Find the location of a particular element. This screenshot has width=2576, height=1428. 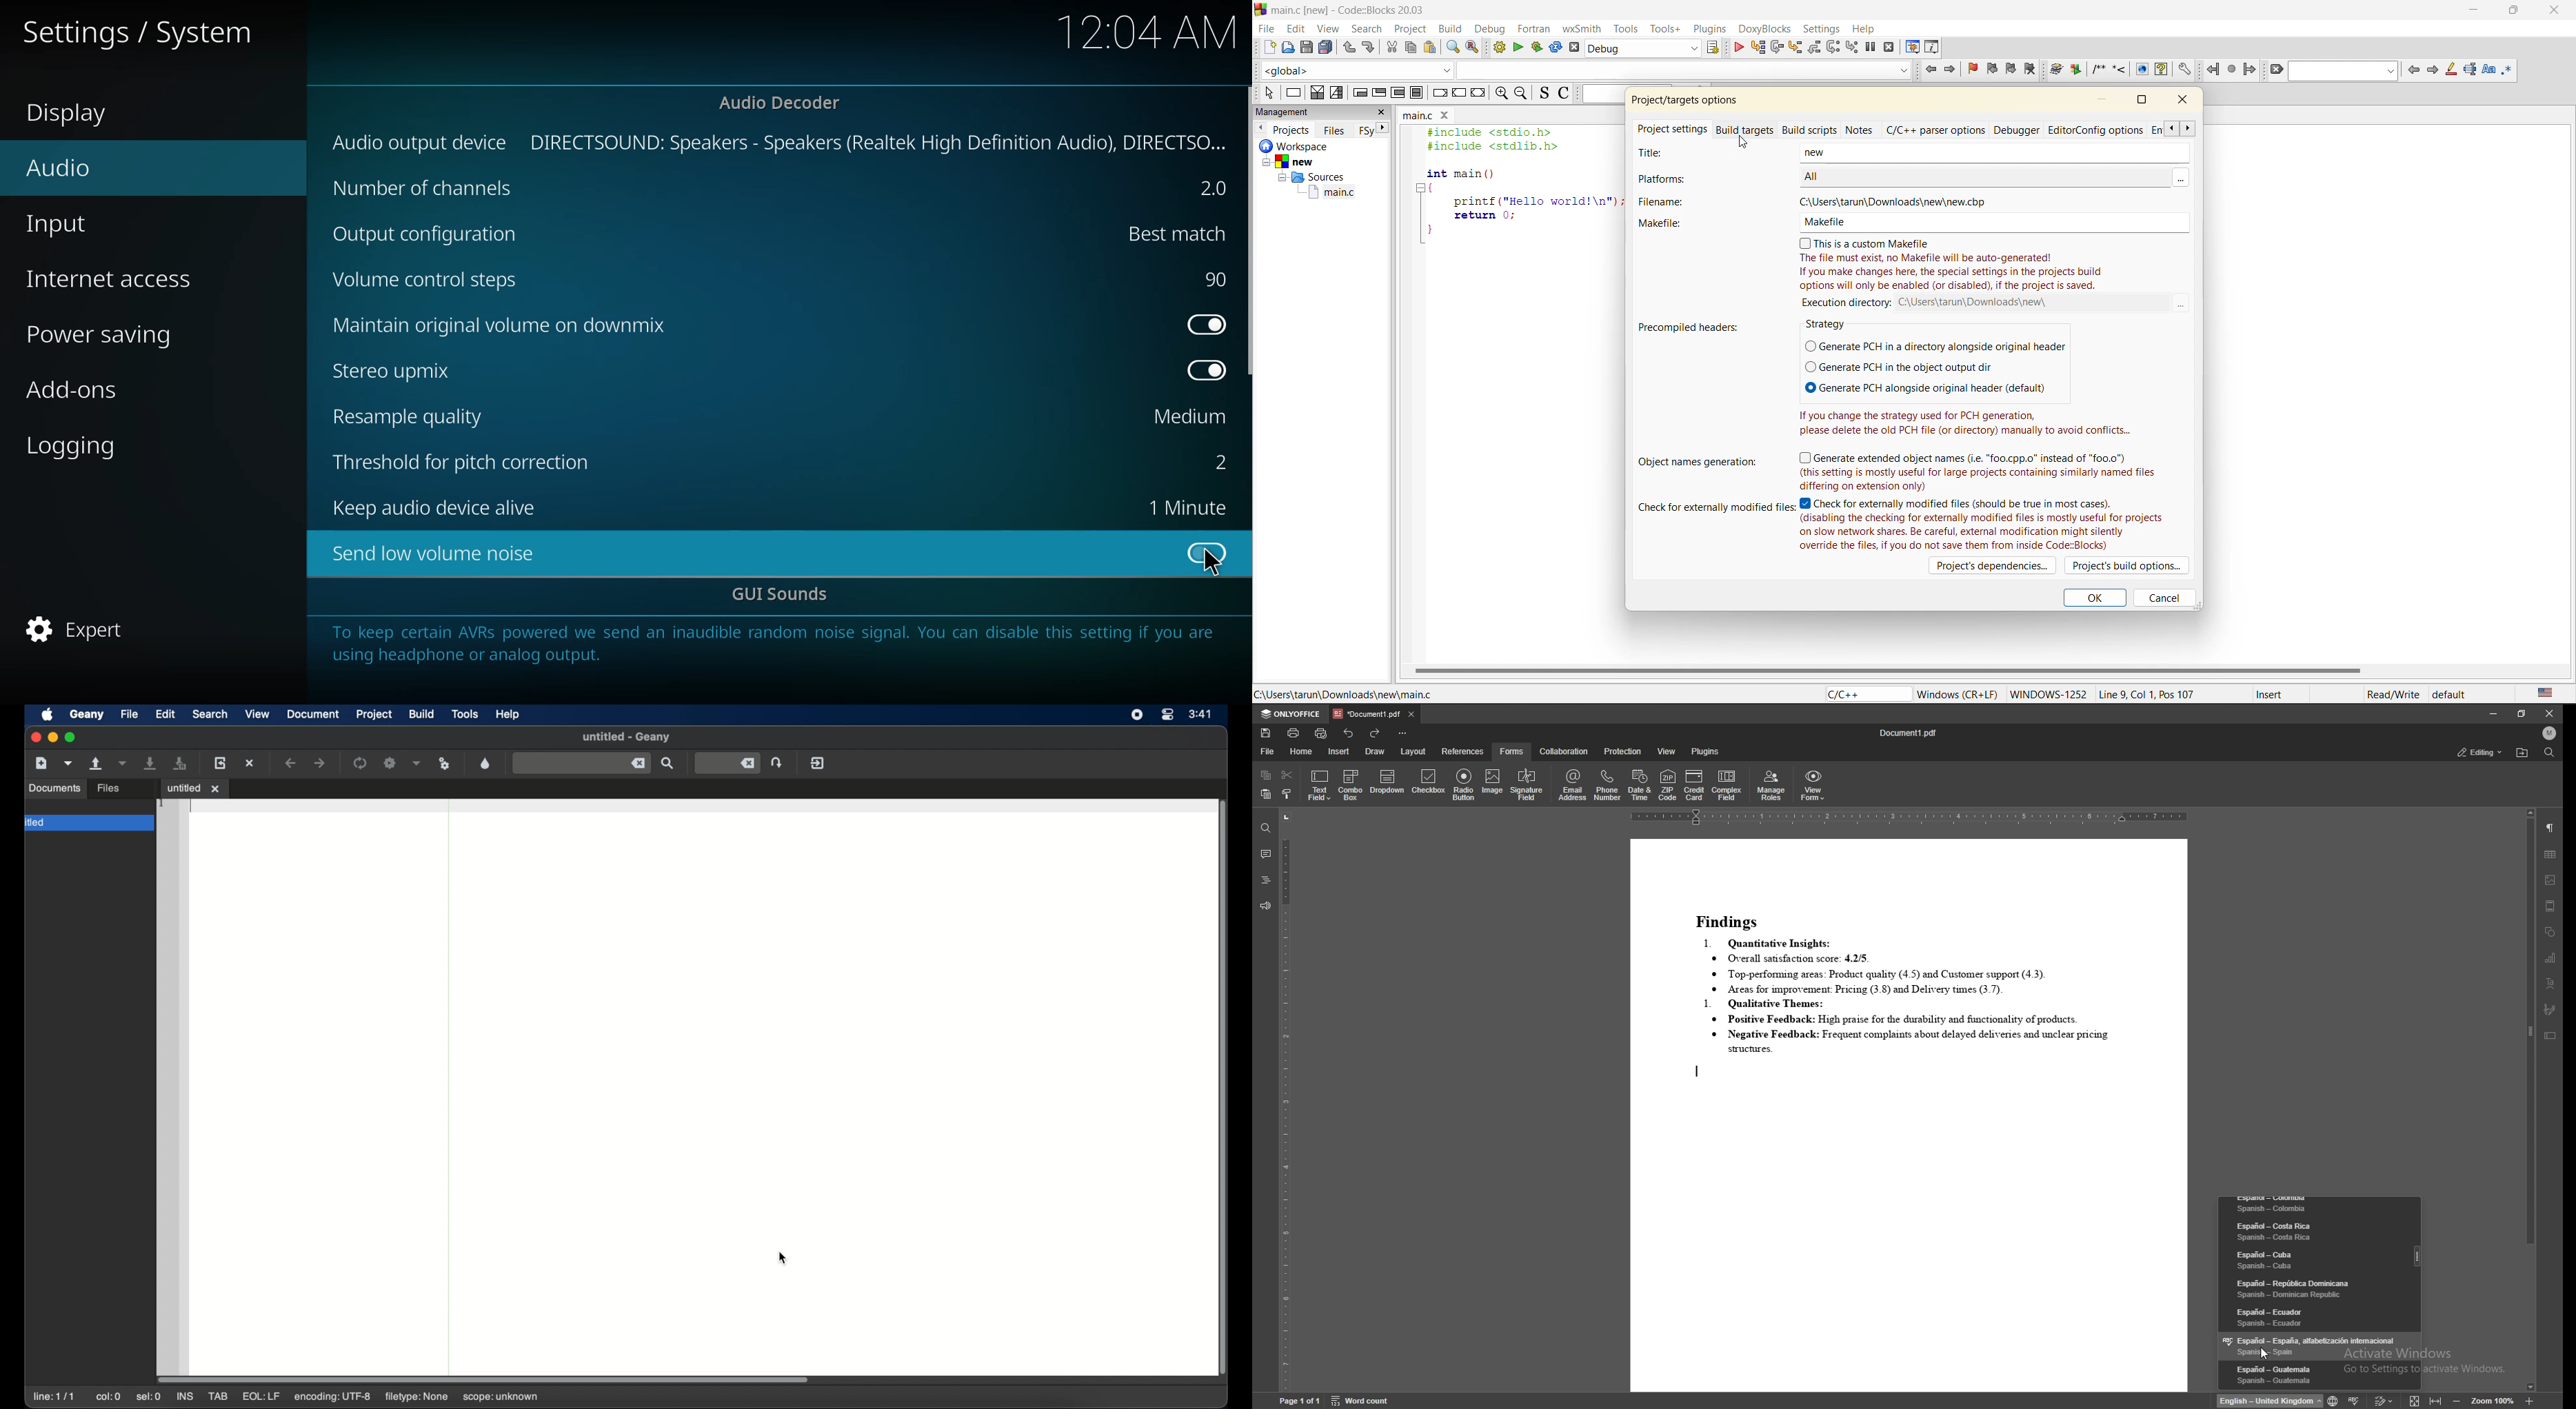

open color chooser dialog is located at coordinates (485, 764).